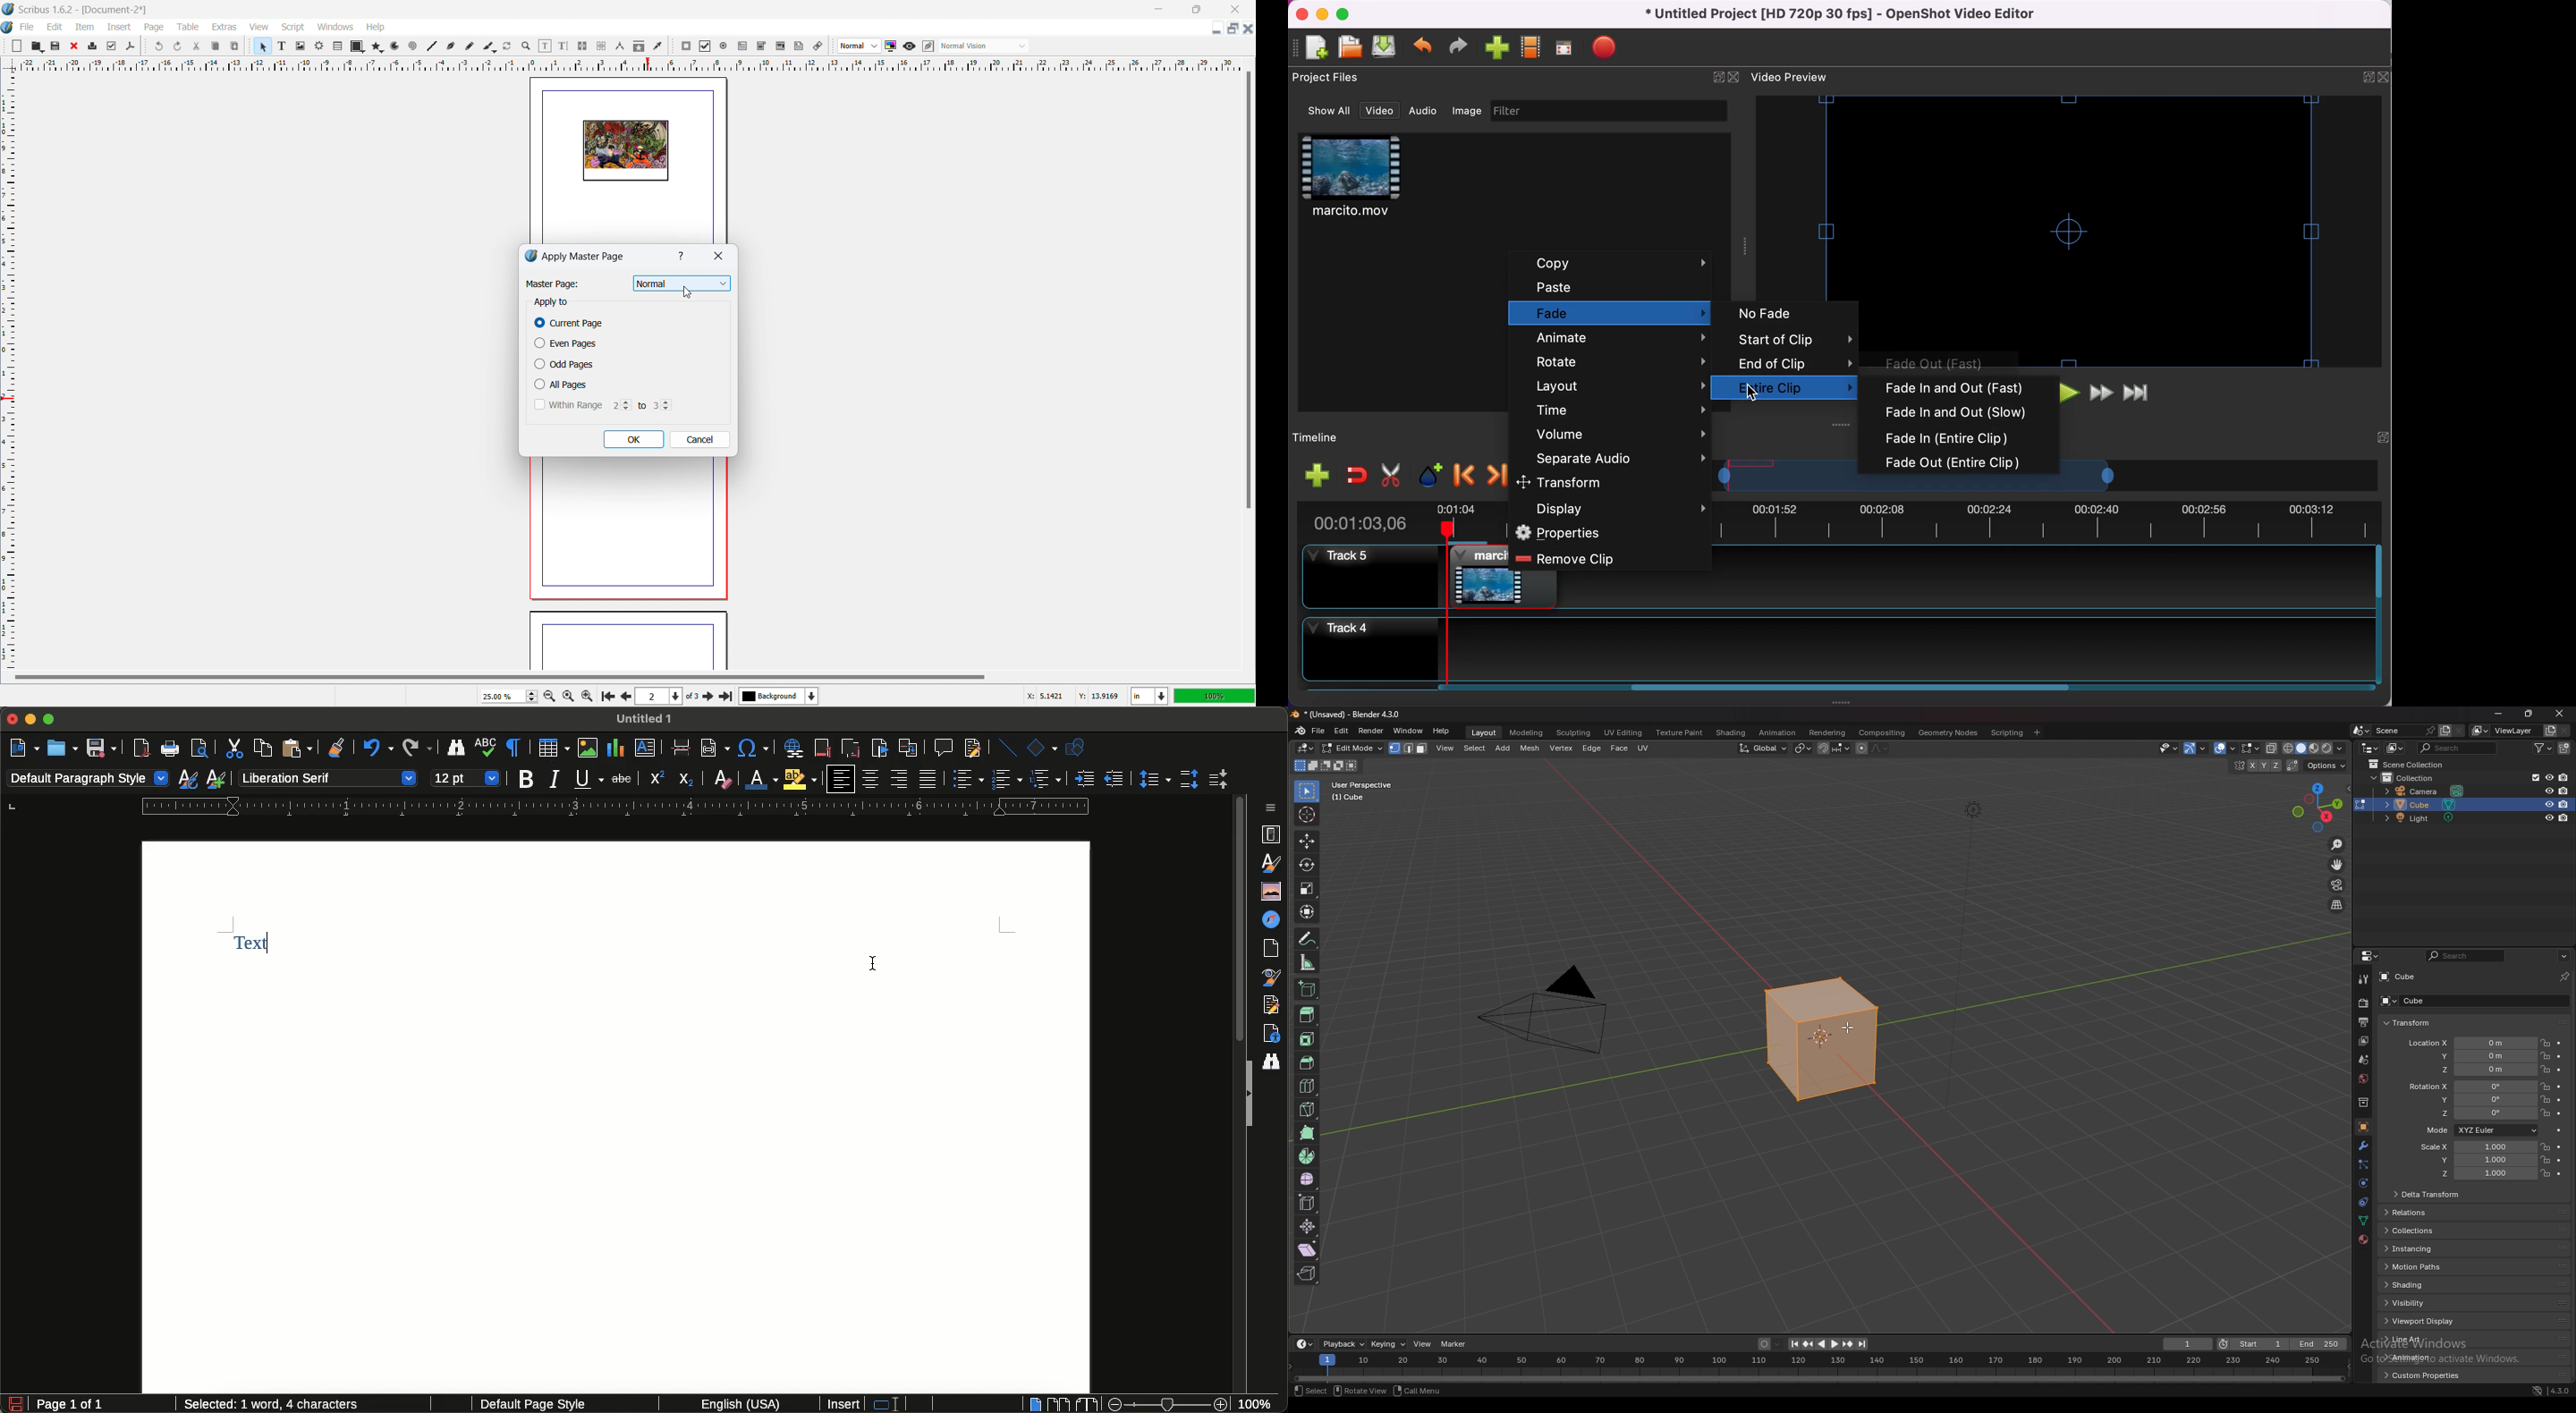 Image resolution: width=2576 pixels, height=1428 pixels. Describe the element at coordinates (639, 46) in the screenshot. I see `copy item properties` at that location.